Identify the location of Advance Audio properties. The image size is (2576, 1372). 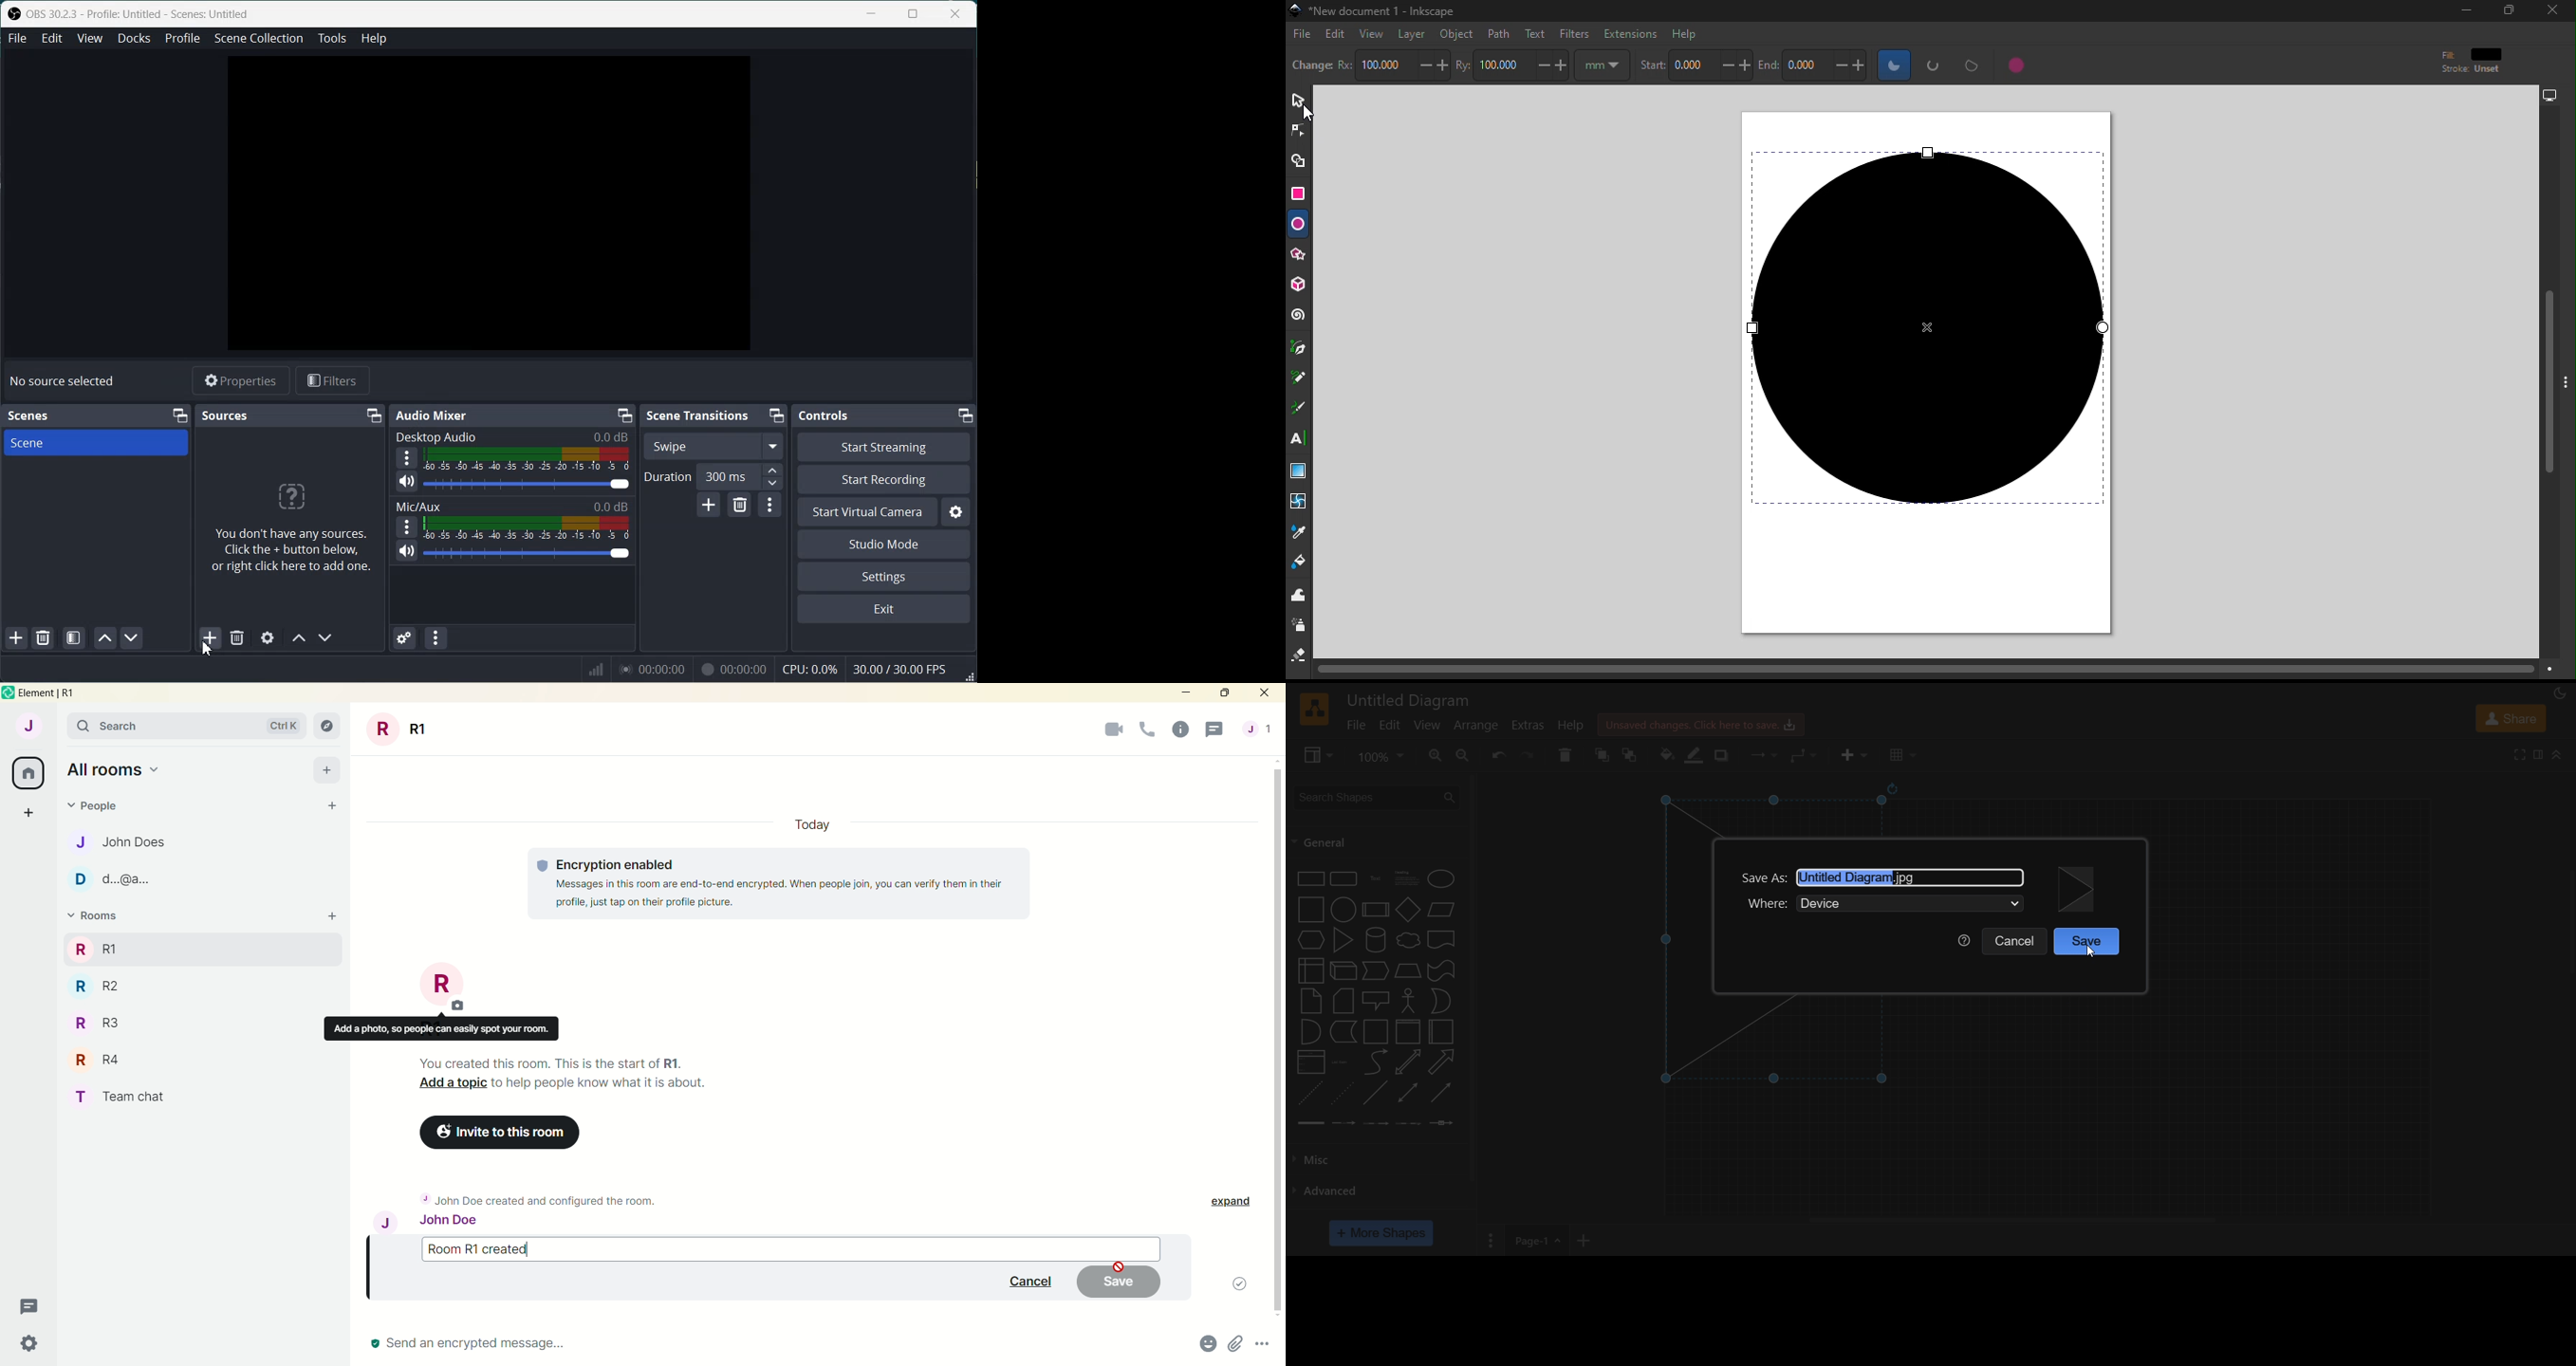
(405, 638).